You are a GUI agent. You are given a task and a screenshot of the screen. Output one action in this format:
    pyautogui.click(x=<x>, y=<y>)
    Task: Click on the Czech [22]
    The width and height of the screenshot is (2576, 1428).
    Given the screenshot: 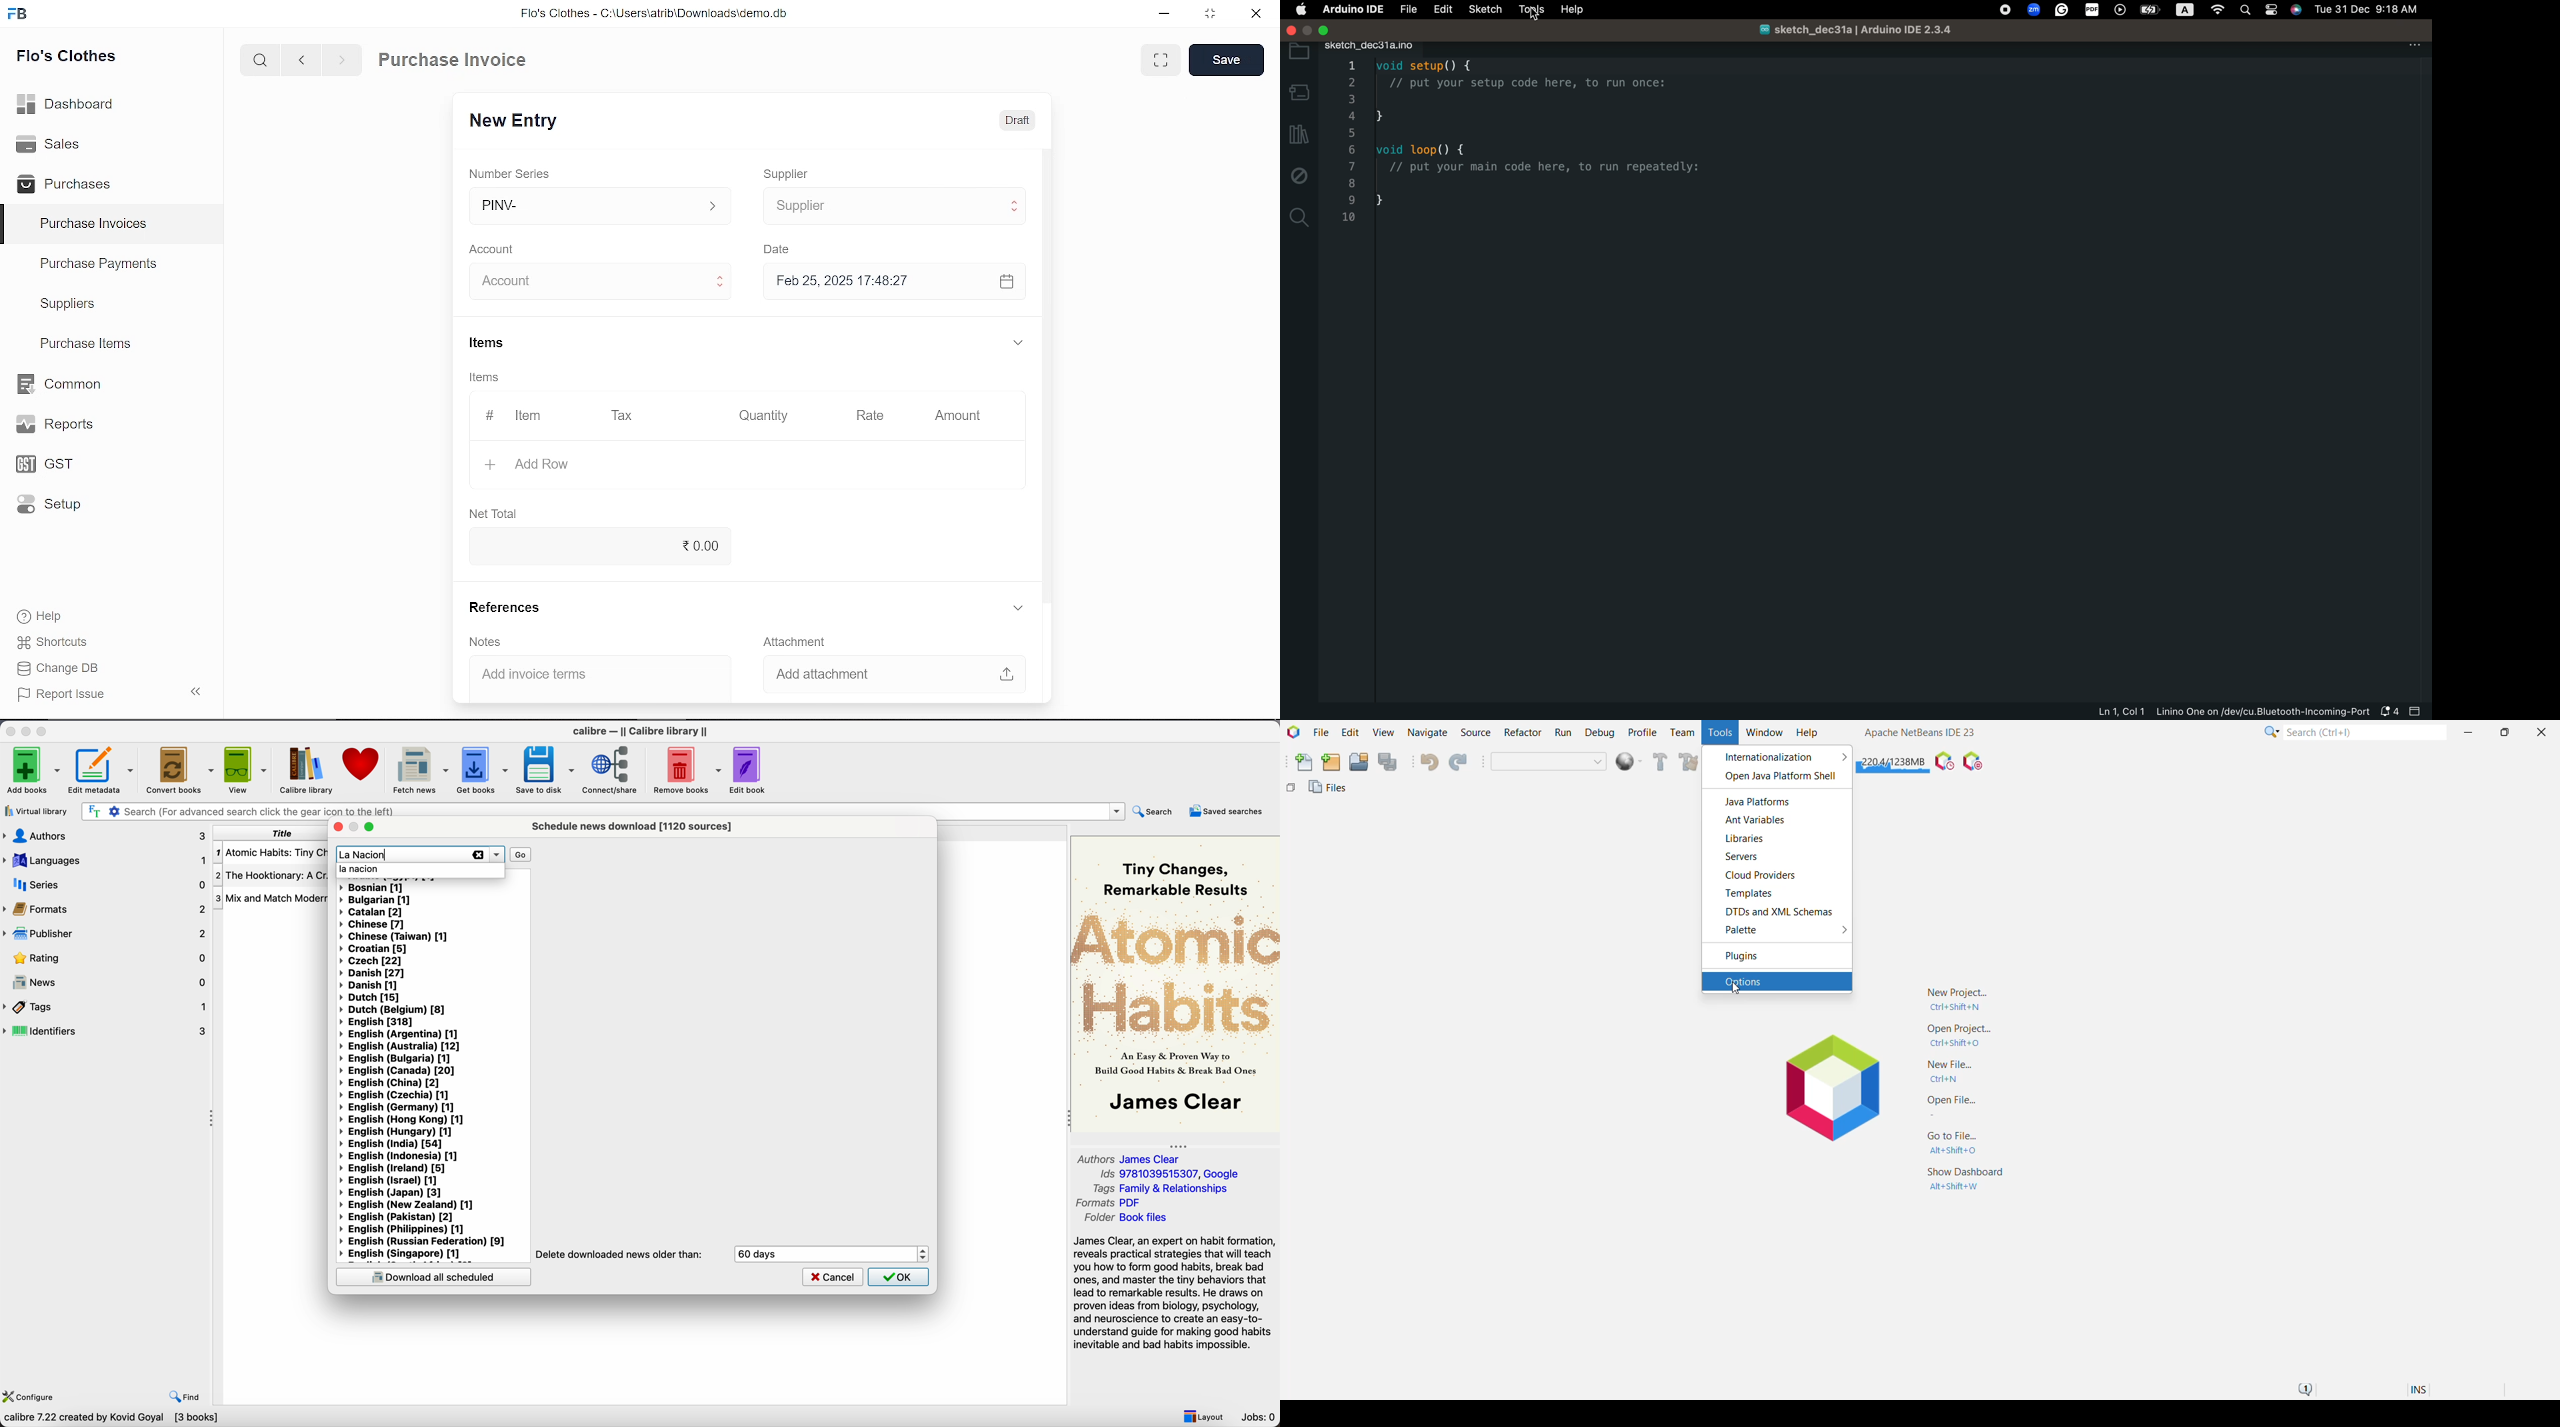 What is the action you would take?
    pyautogui.click(x=370, y=960)
    